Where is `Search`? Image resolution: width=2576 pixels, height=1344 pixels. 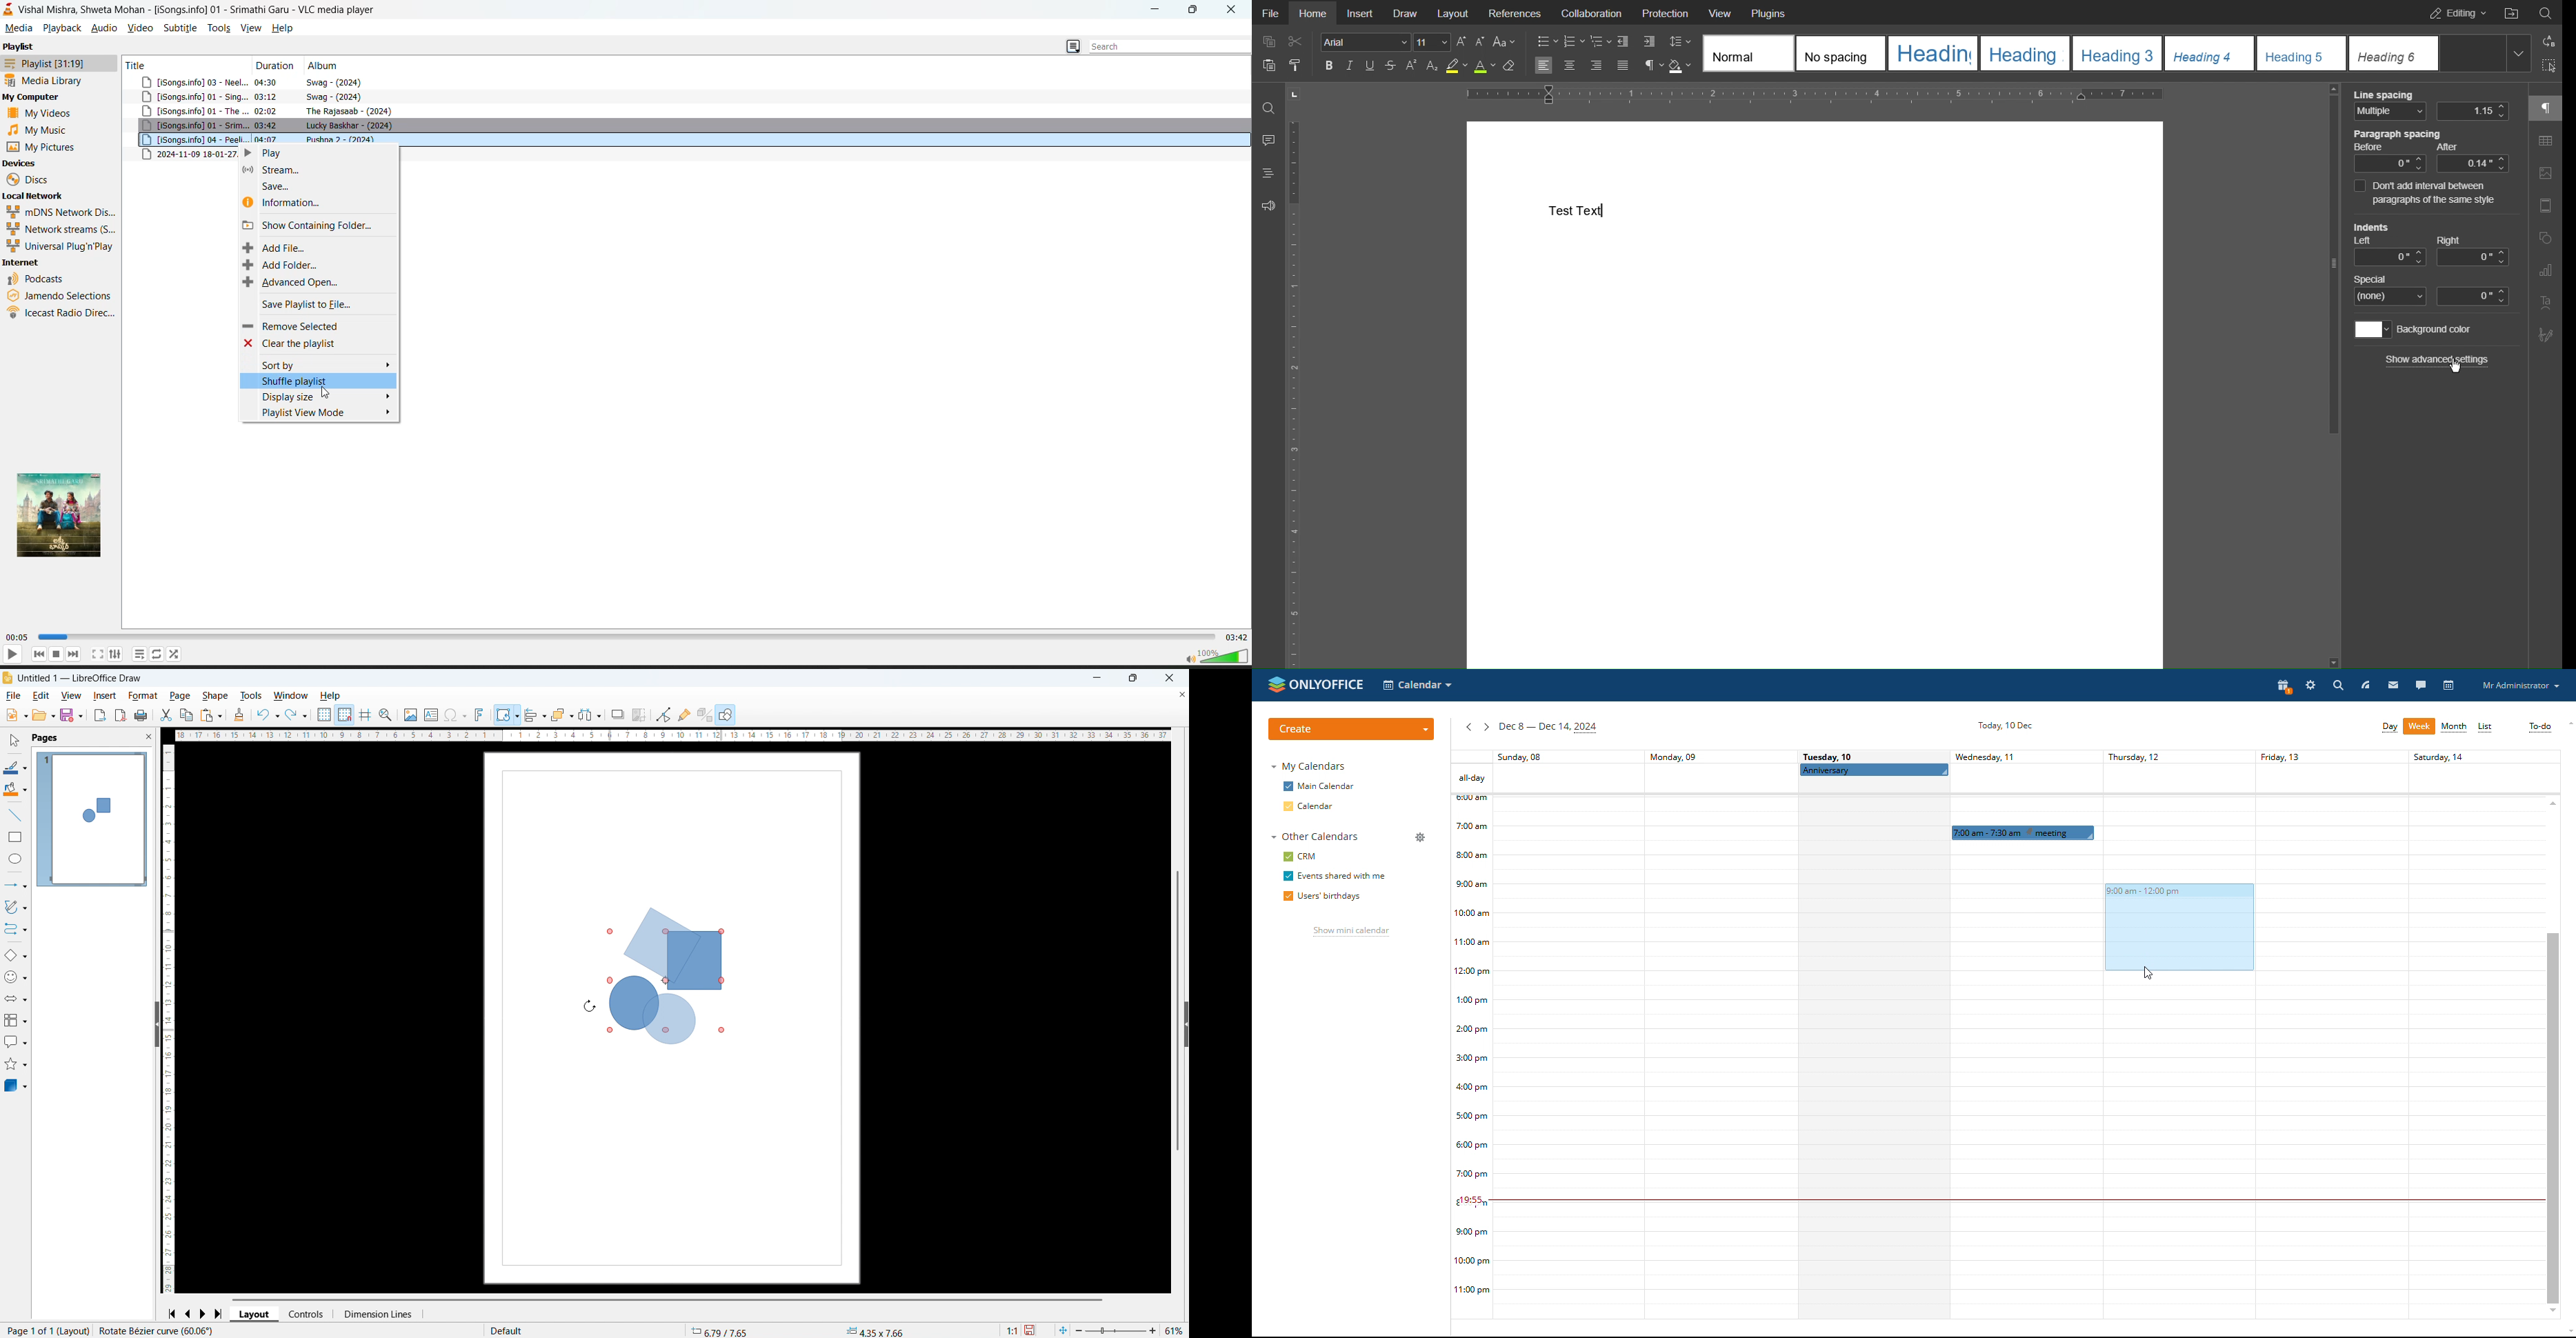 Search is located at coordinates (2545, 11).